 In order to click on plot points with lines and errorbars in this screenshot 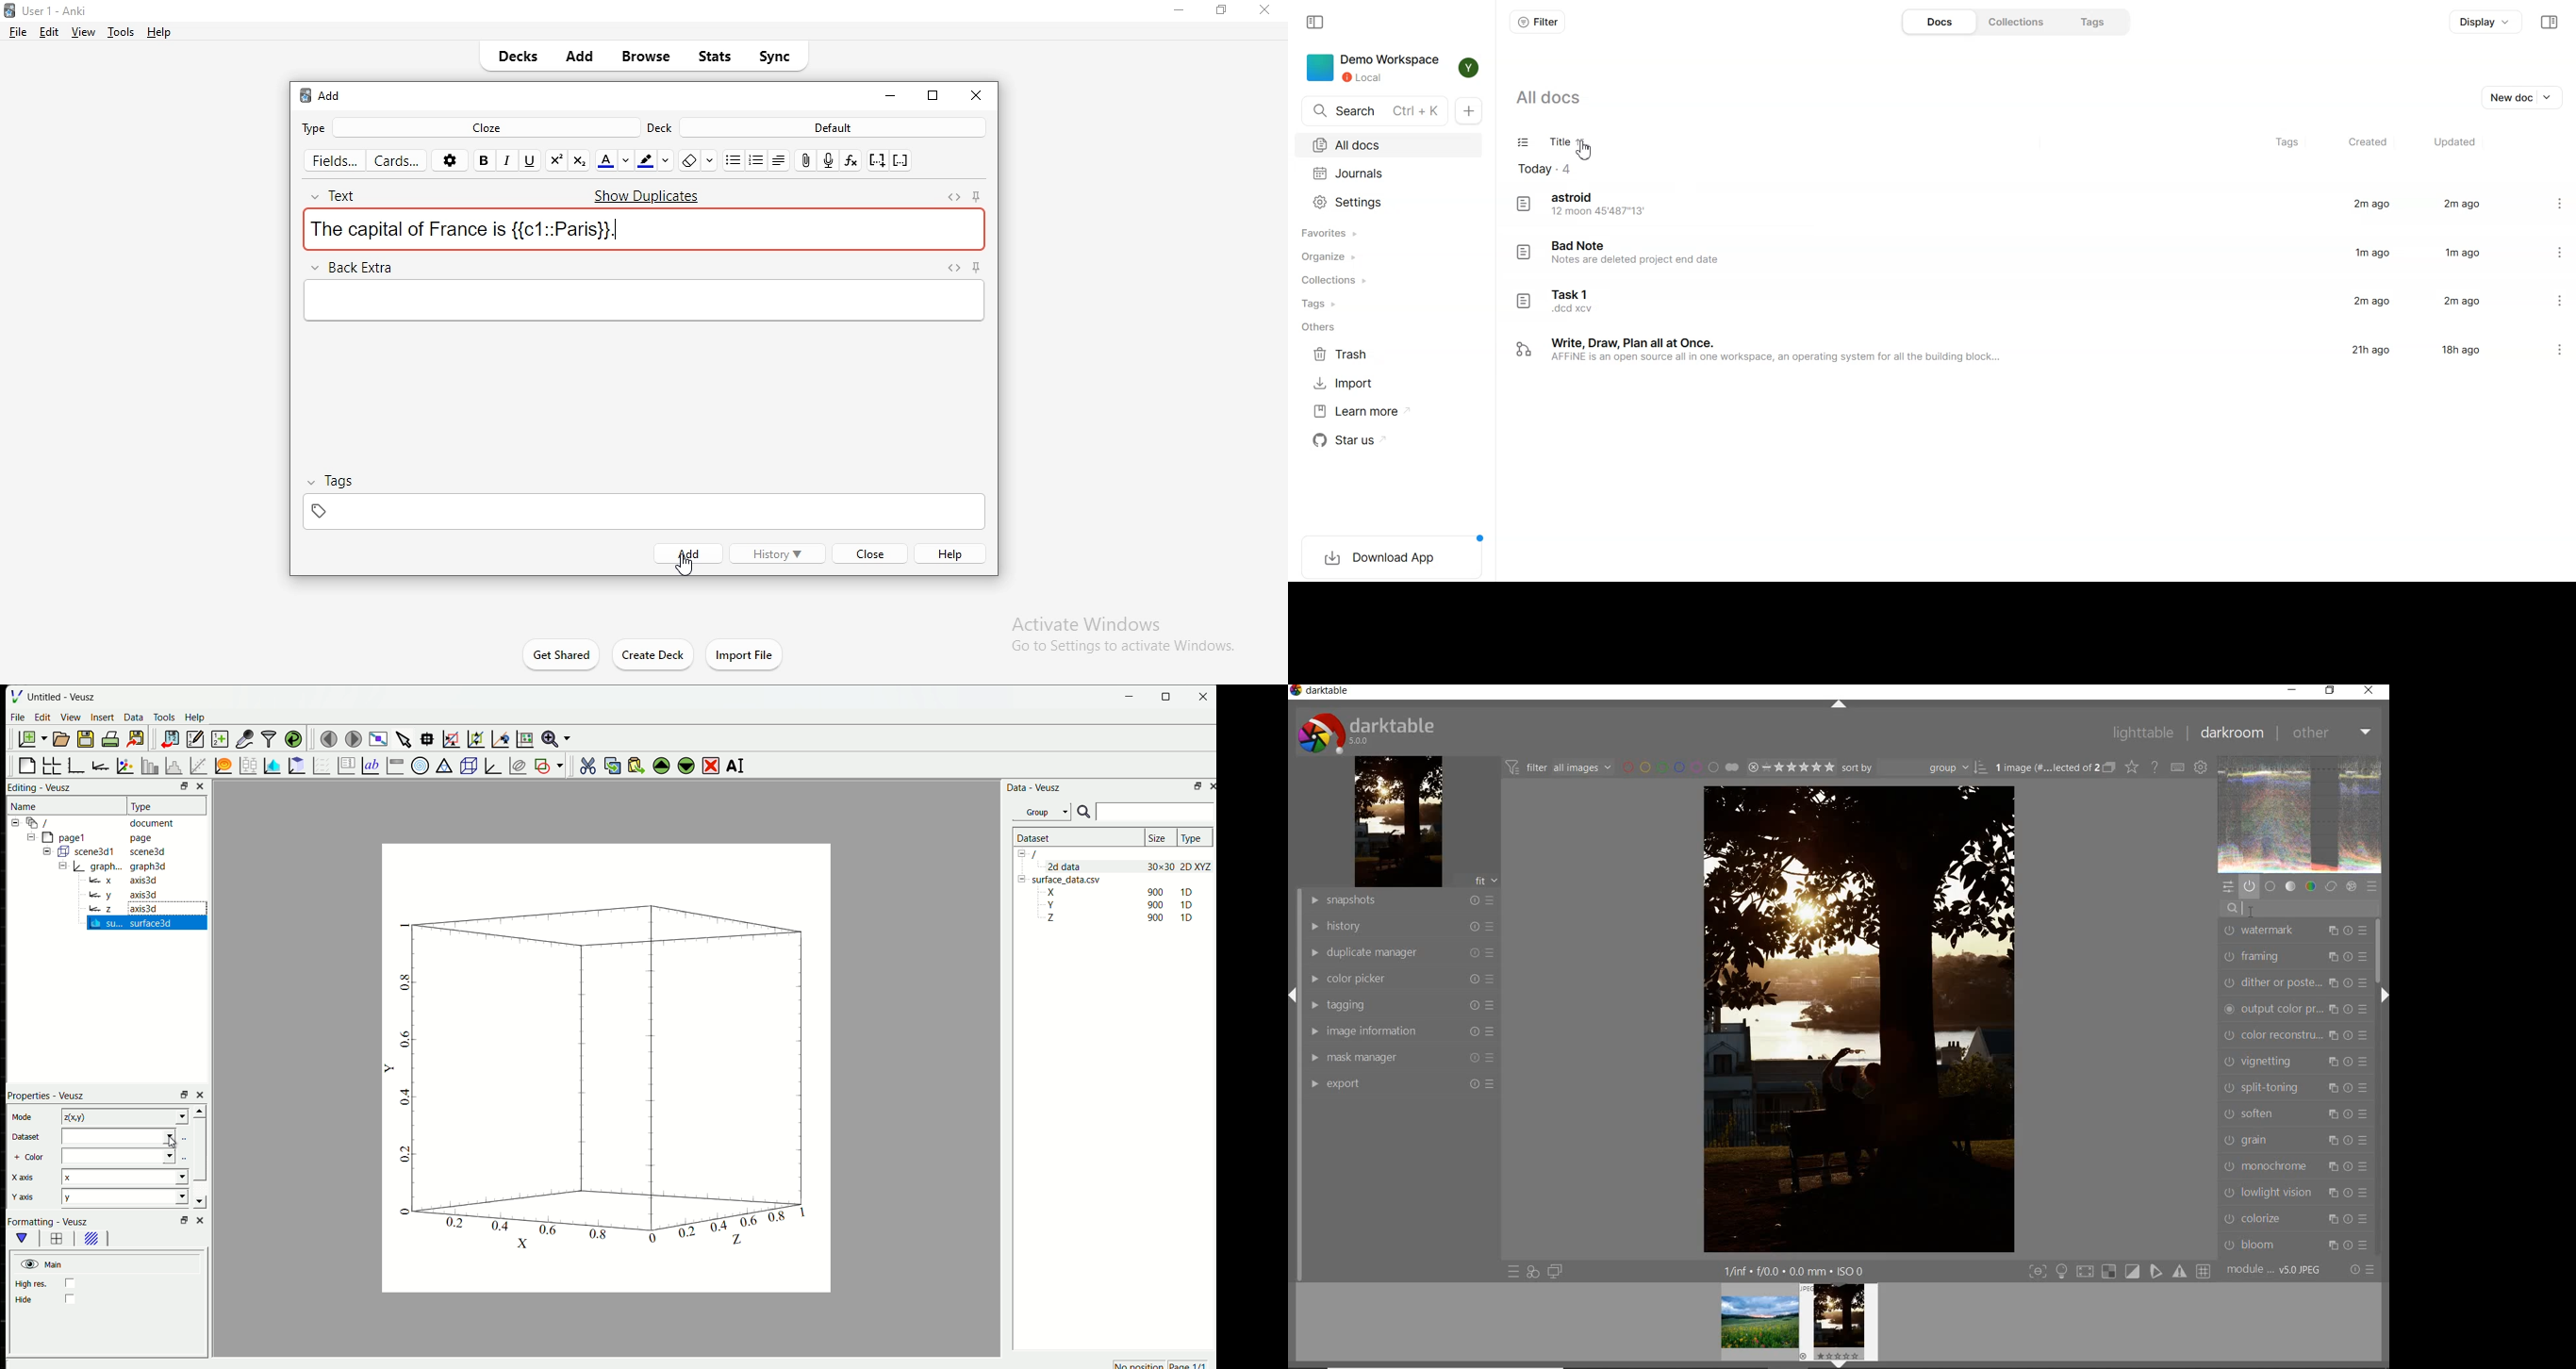, I will do `click(127, 766)`.